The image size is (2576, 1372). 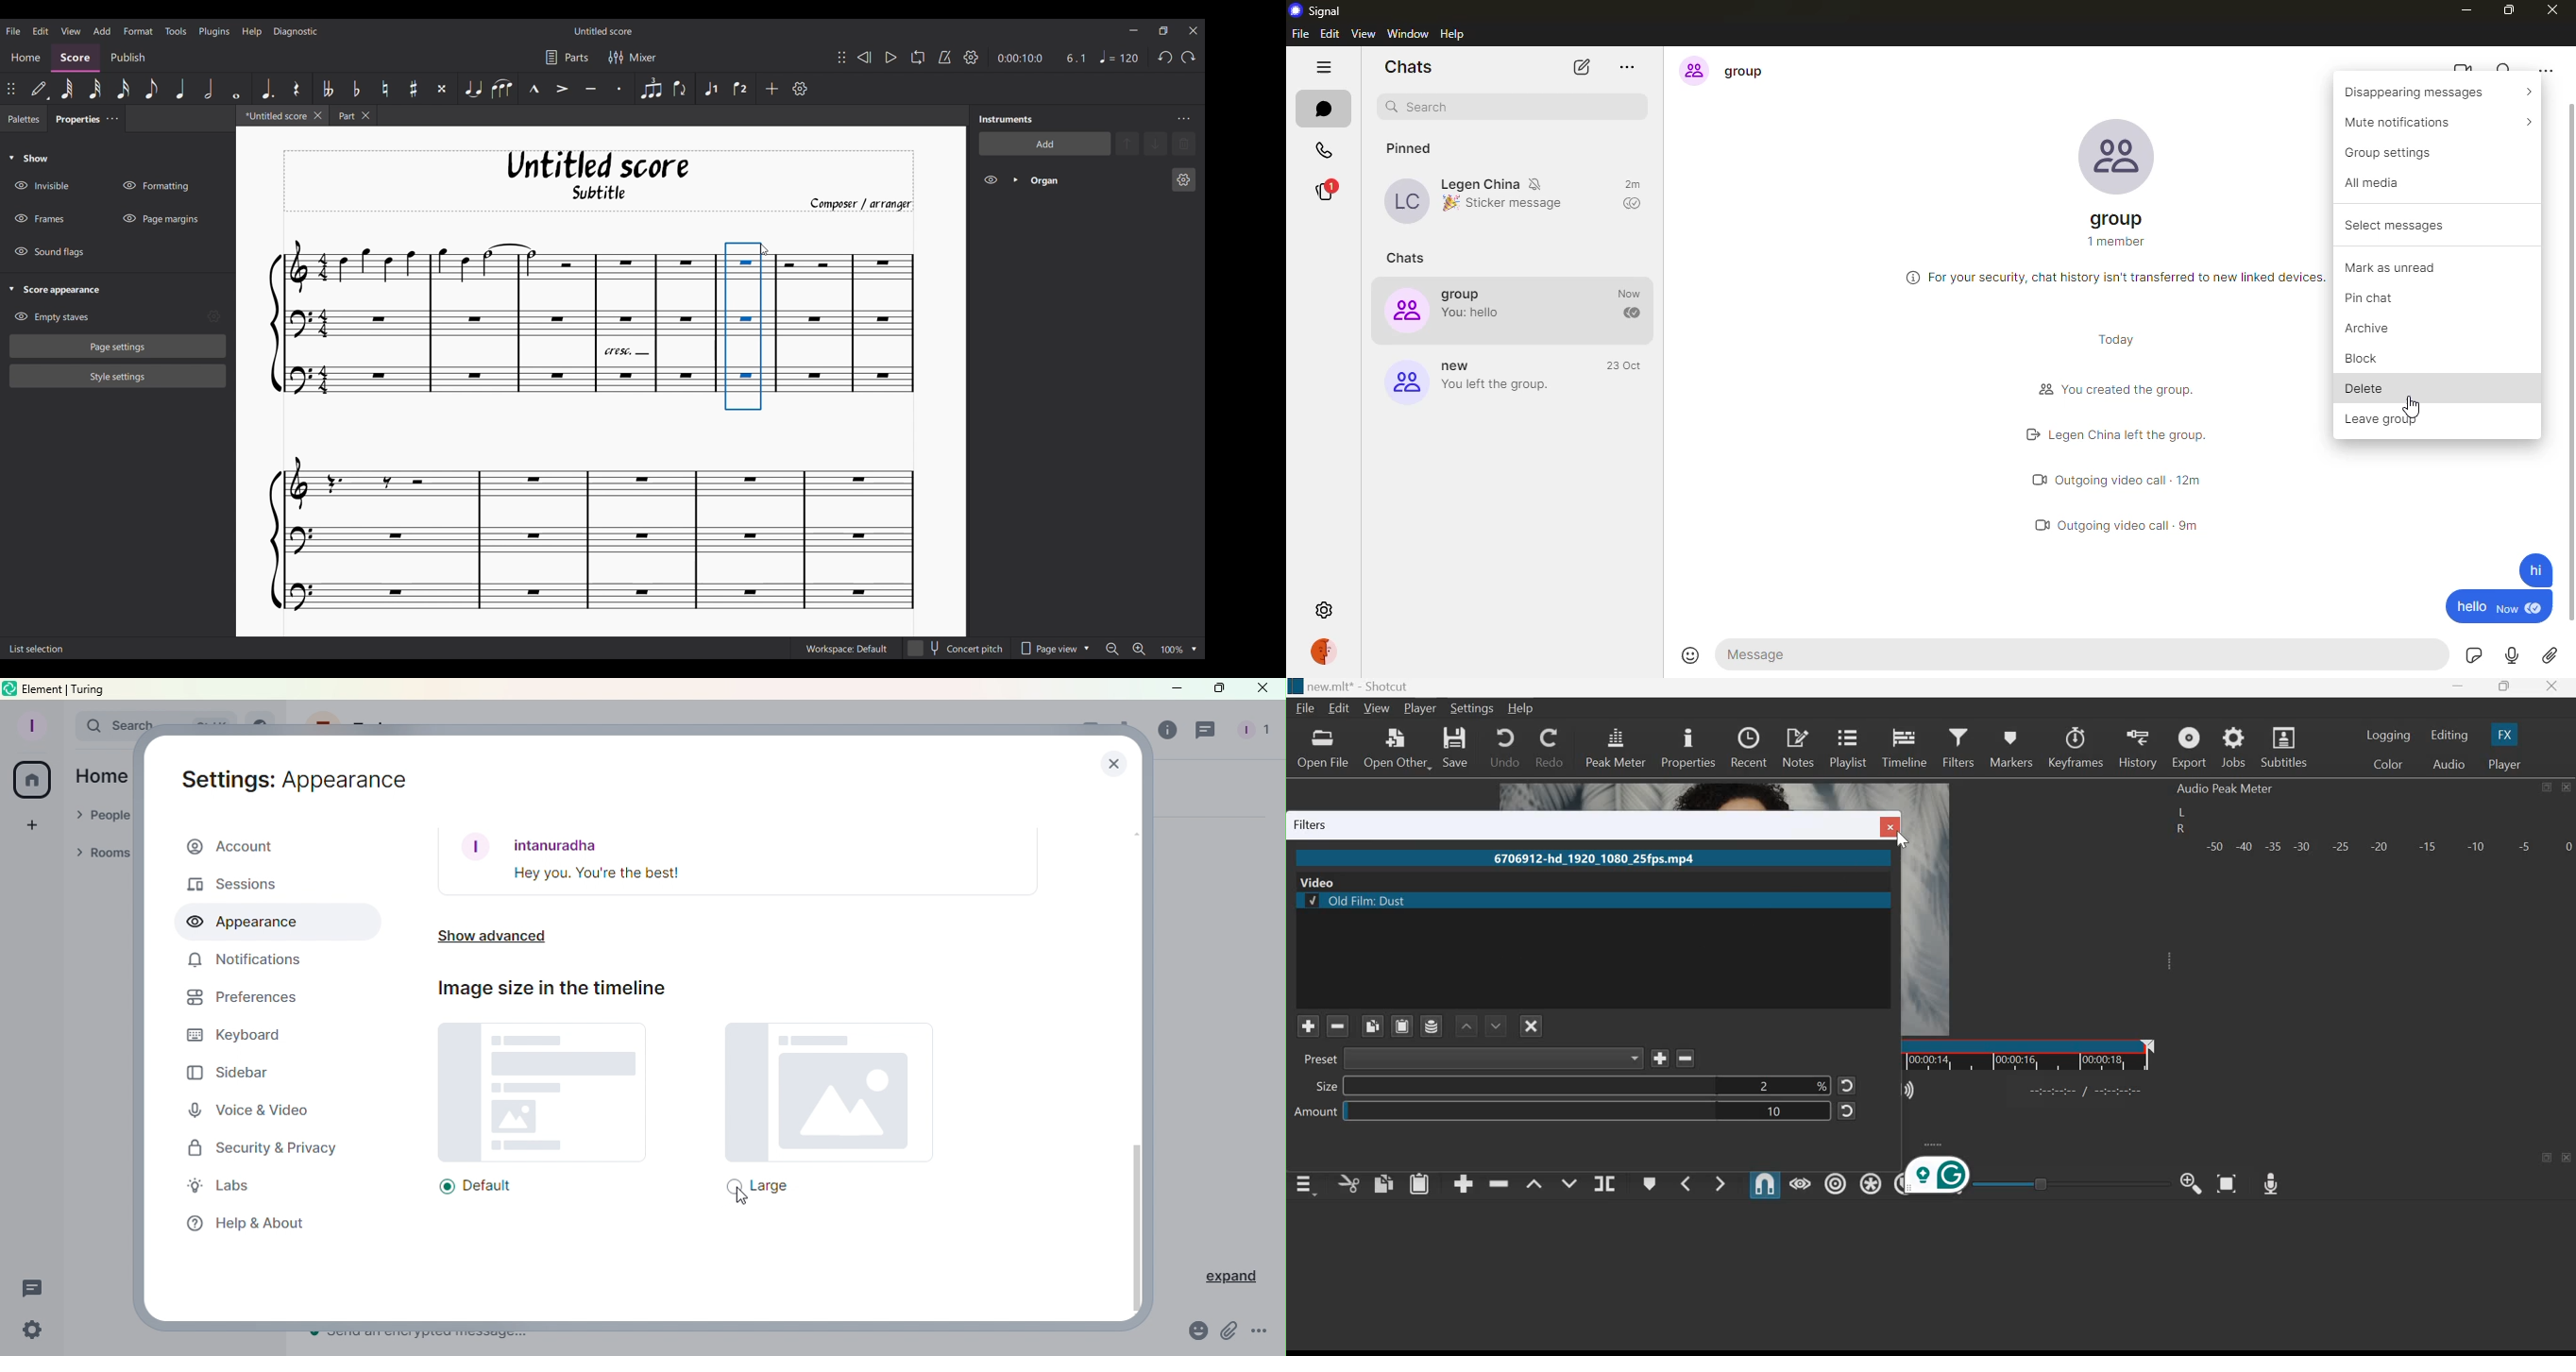 What do you see at coordinates (1480, 183) in the screenshot?
I see `Legen China` at bounding box center [1480, 183].